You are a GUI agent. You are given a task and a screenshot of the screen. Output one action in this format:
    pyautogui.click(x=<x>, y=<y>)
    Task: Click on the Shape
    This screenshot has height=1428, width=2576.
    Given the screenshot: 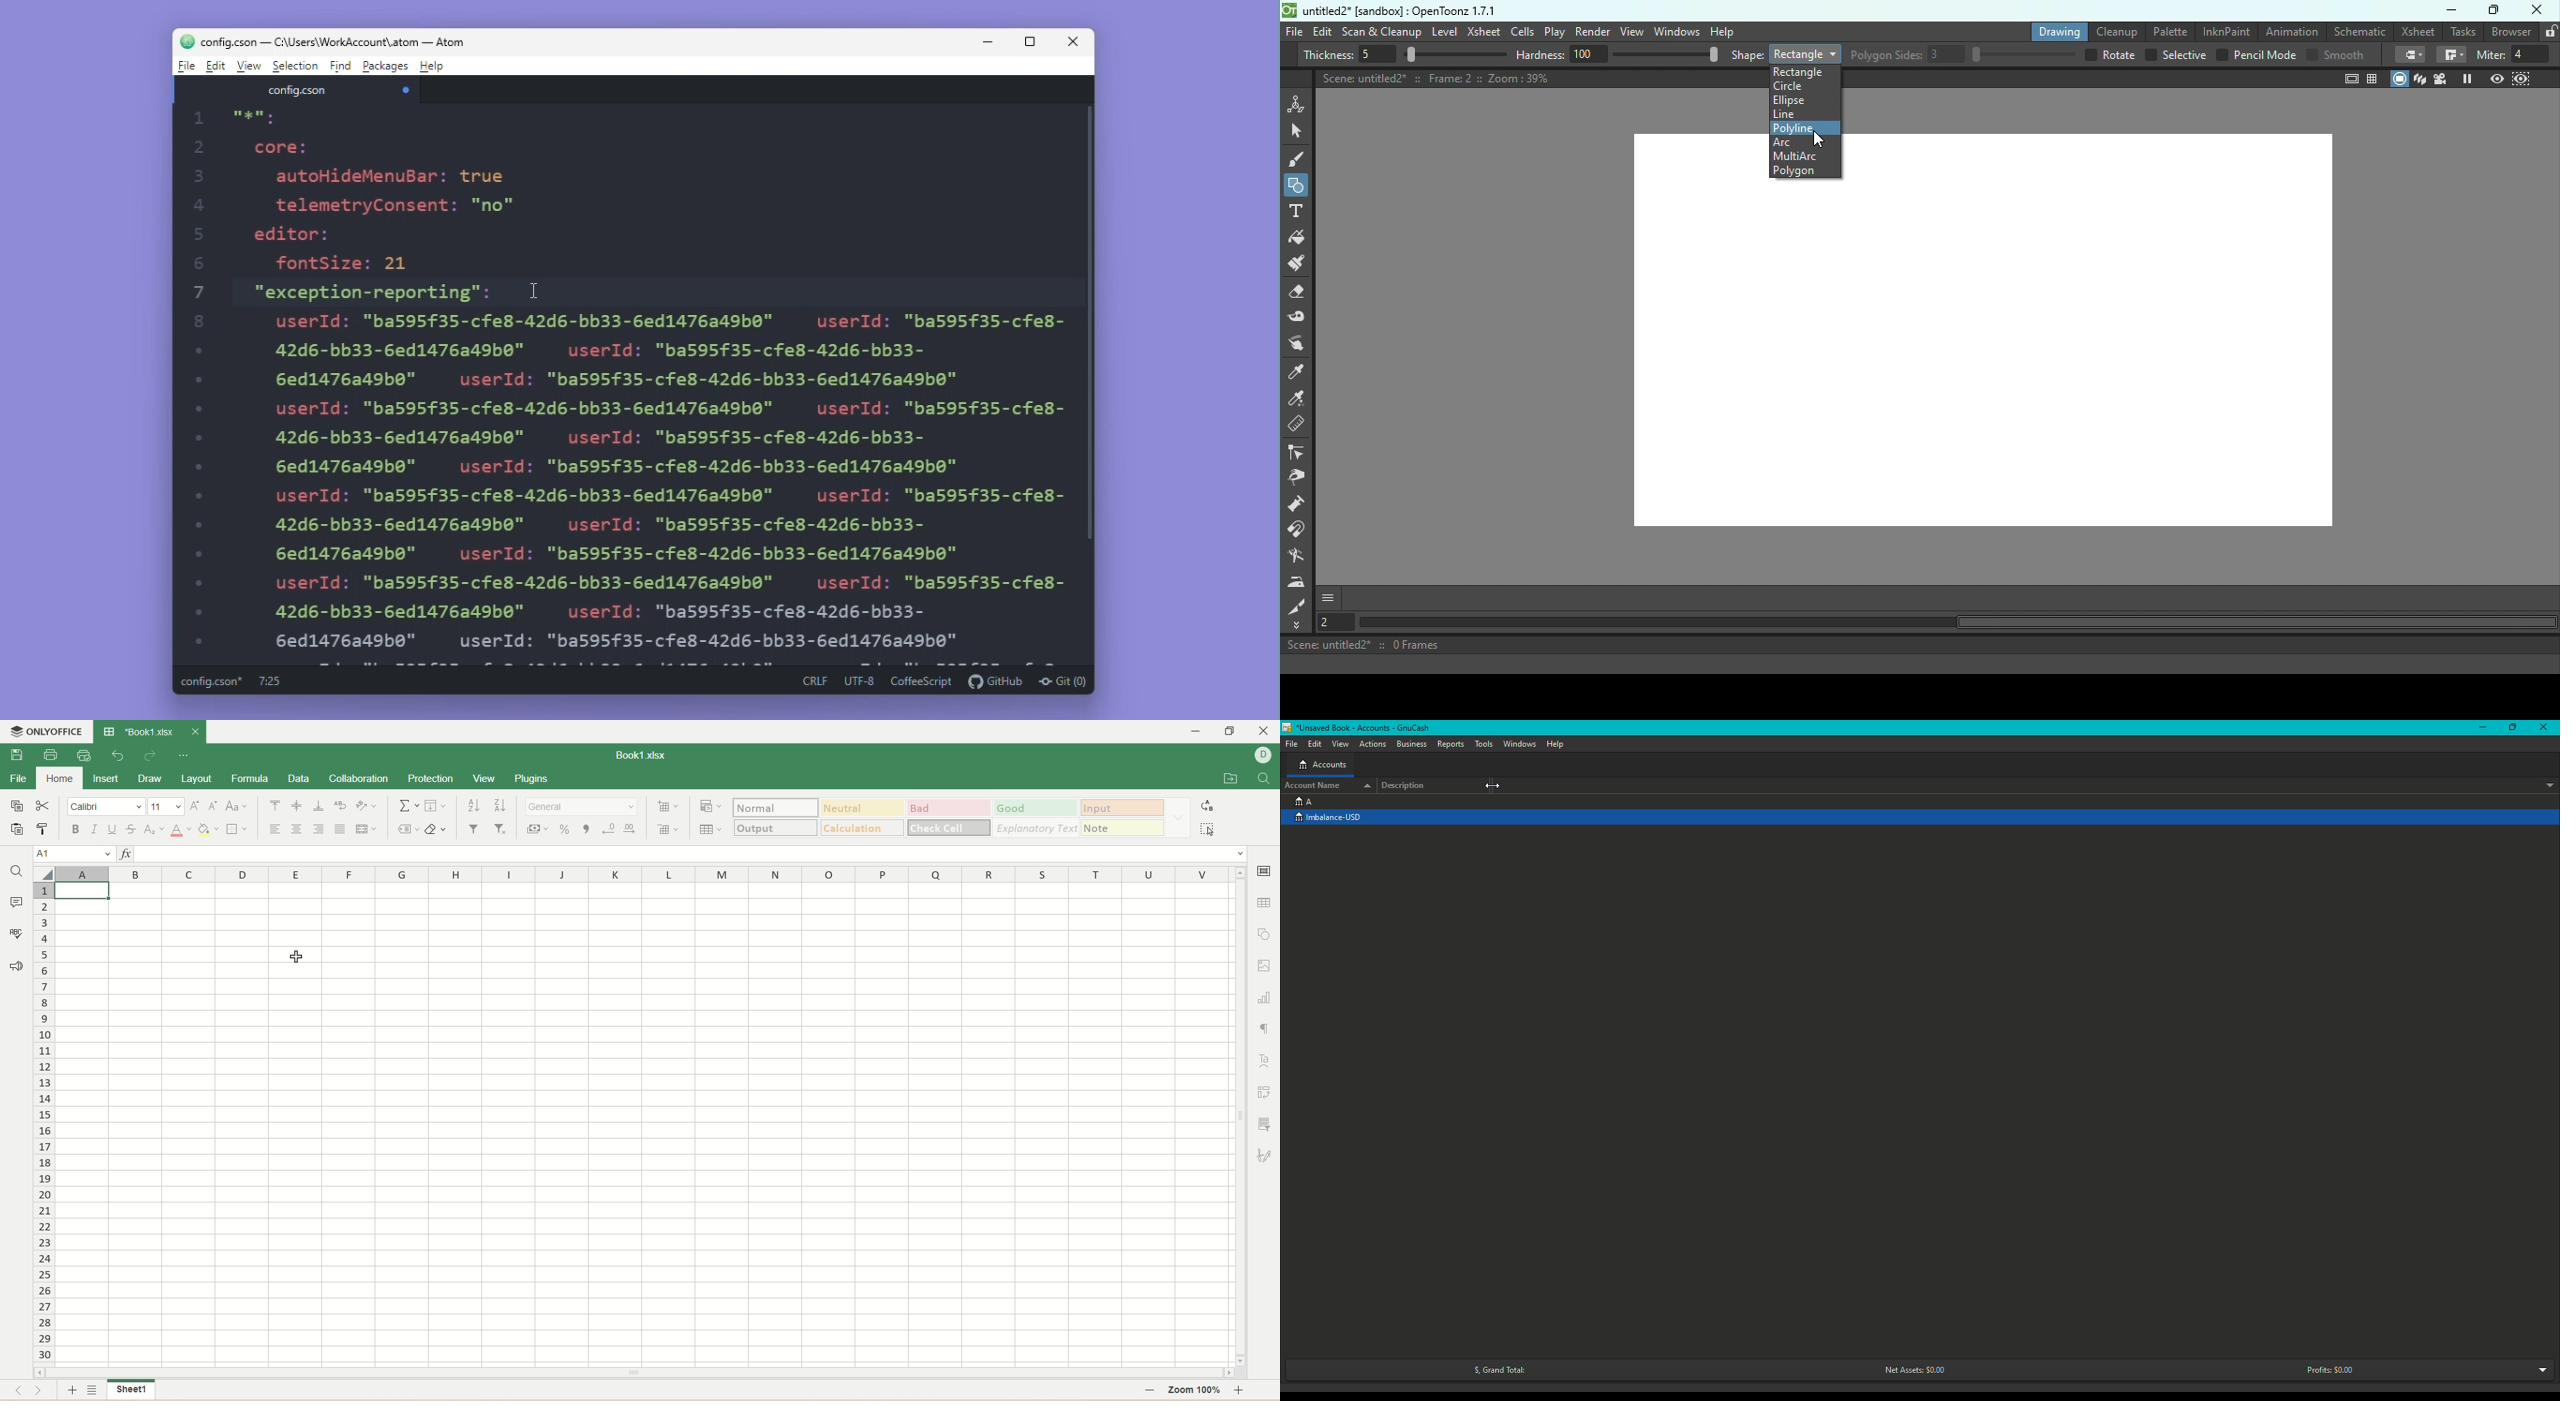 What is the action you would take?
    pyautogui.click(x=1786, y=52)
    